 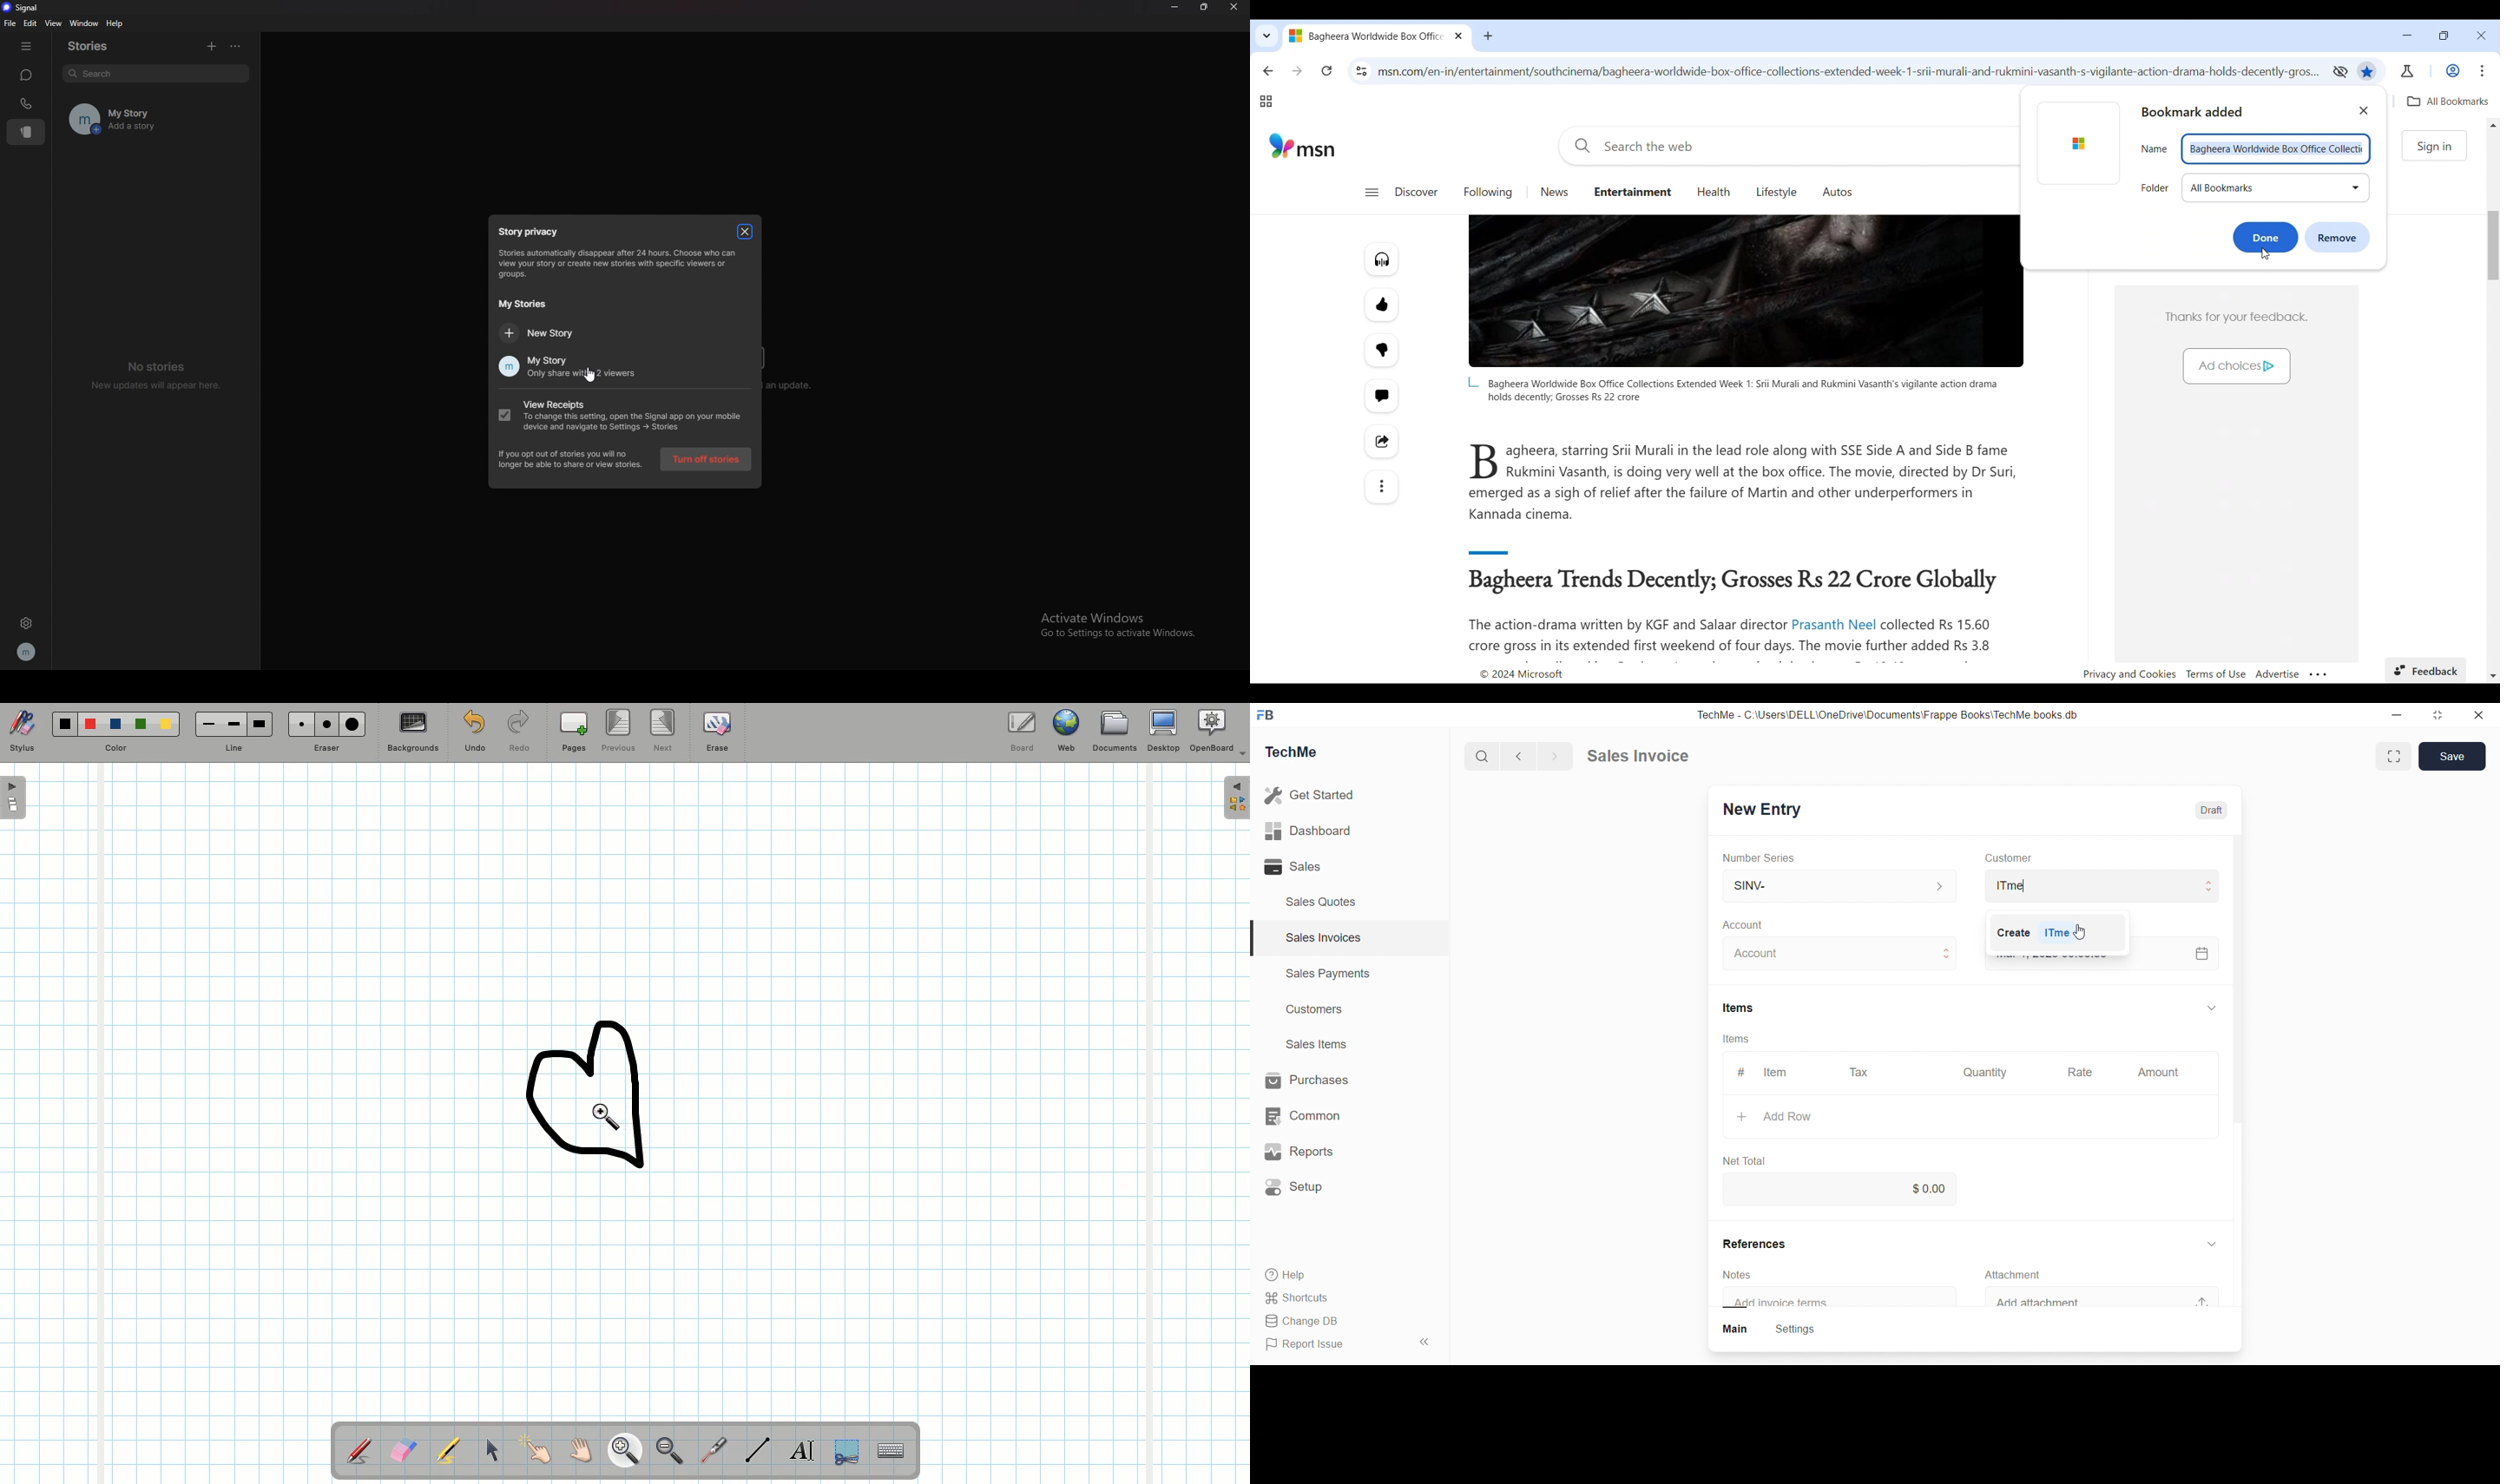 What do you see at coordinates (2083, 1074) in the screenshot?
I see `Rate` at bounding box center [2083, 1074].